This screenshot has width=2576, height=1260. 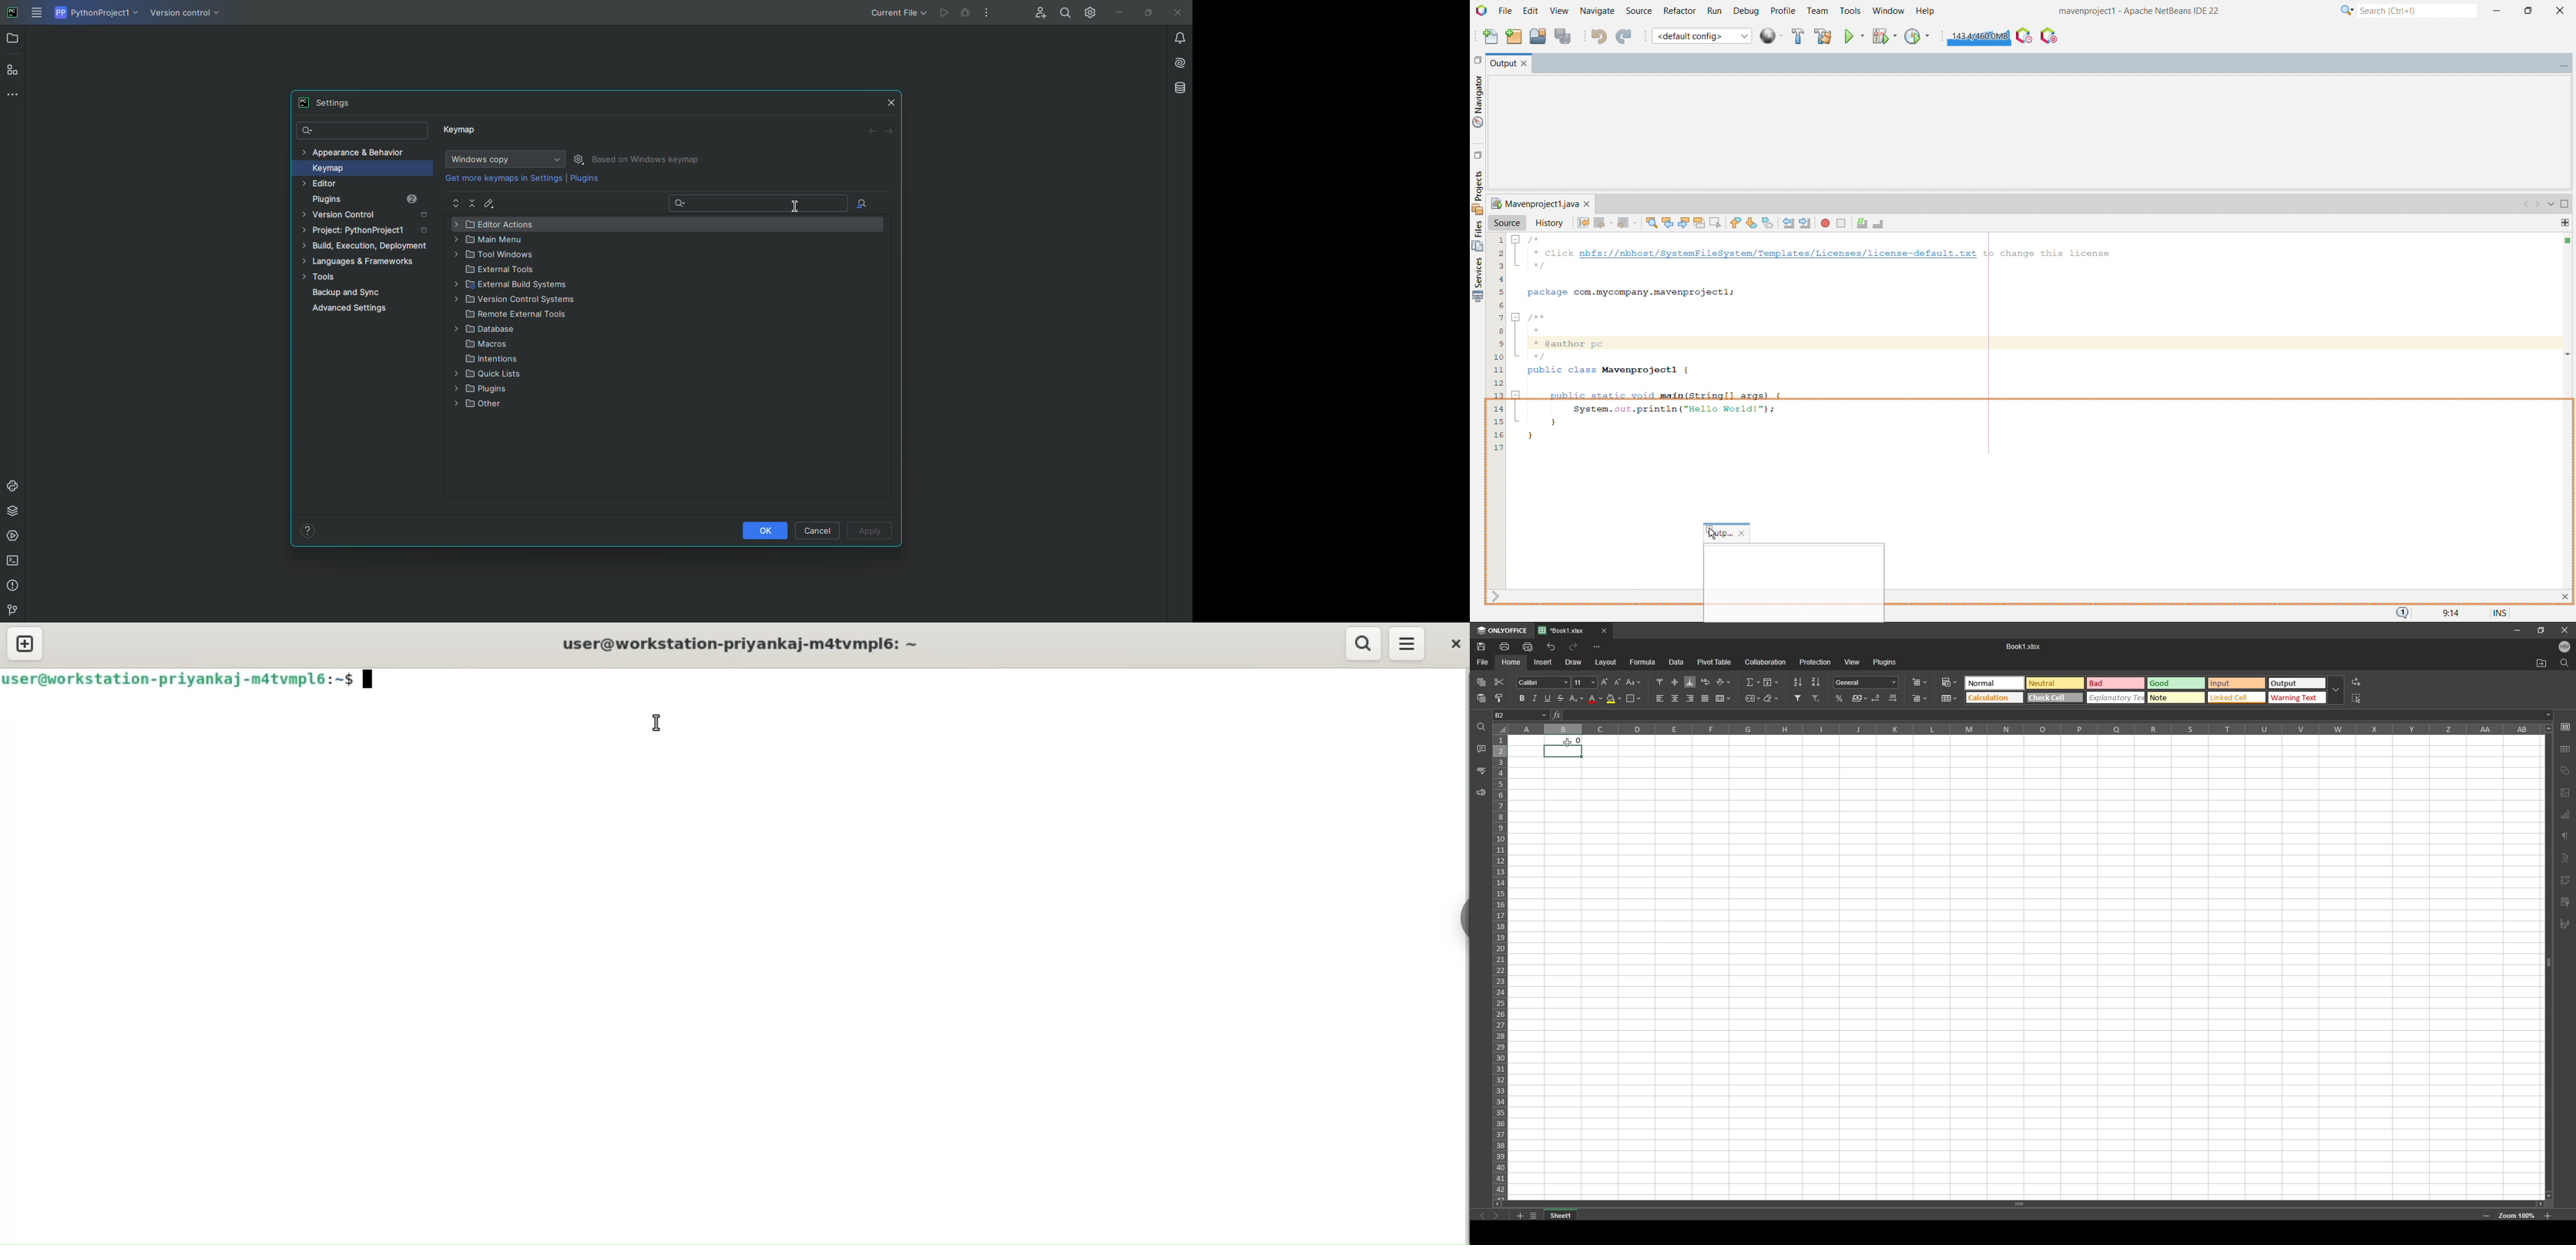 I want to click on resize, so click(x=2540, y=631).